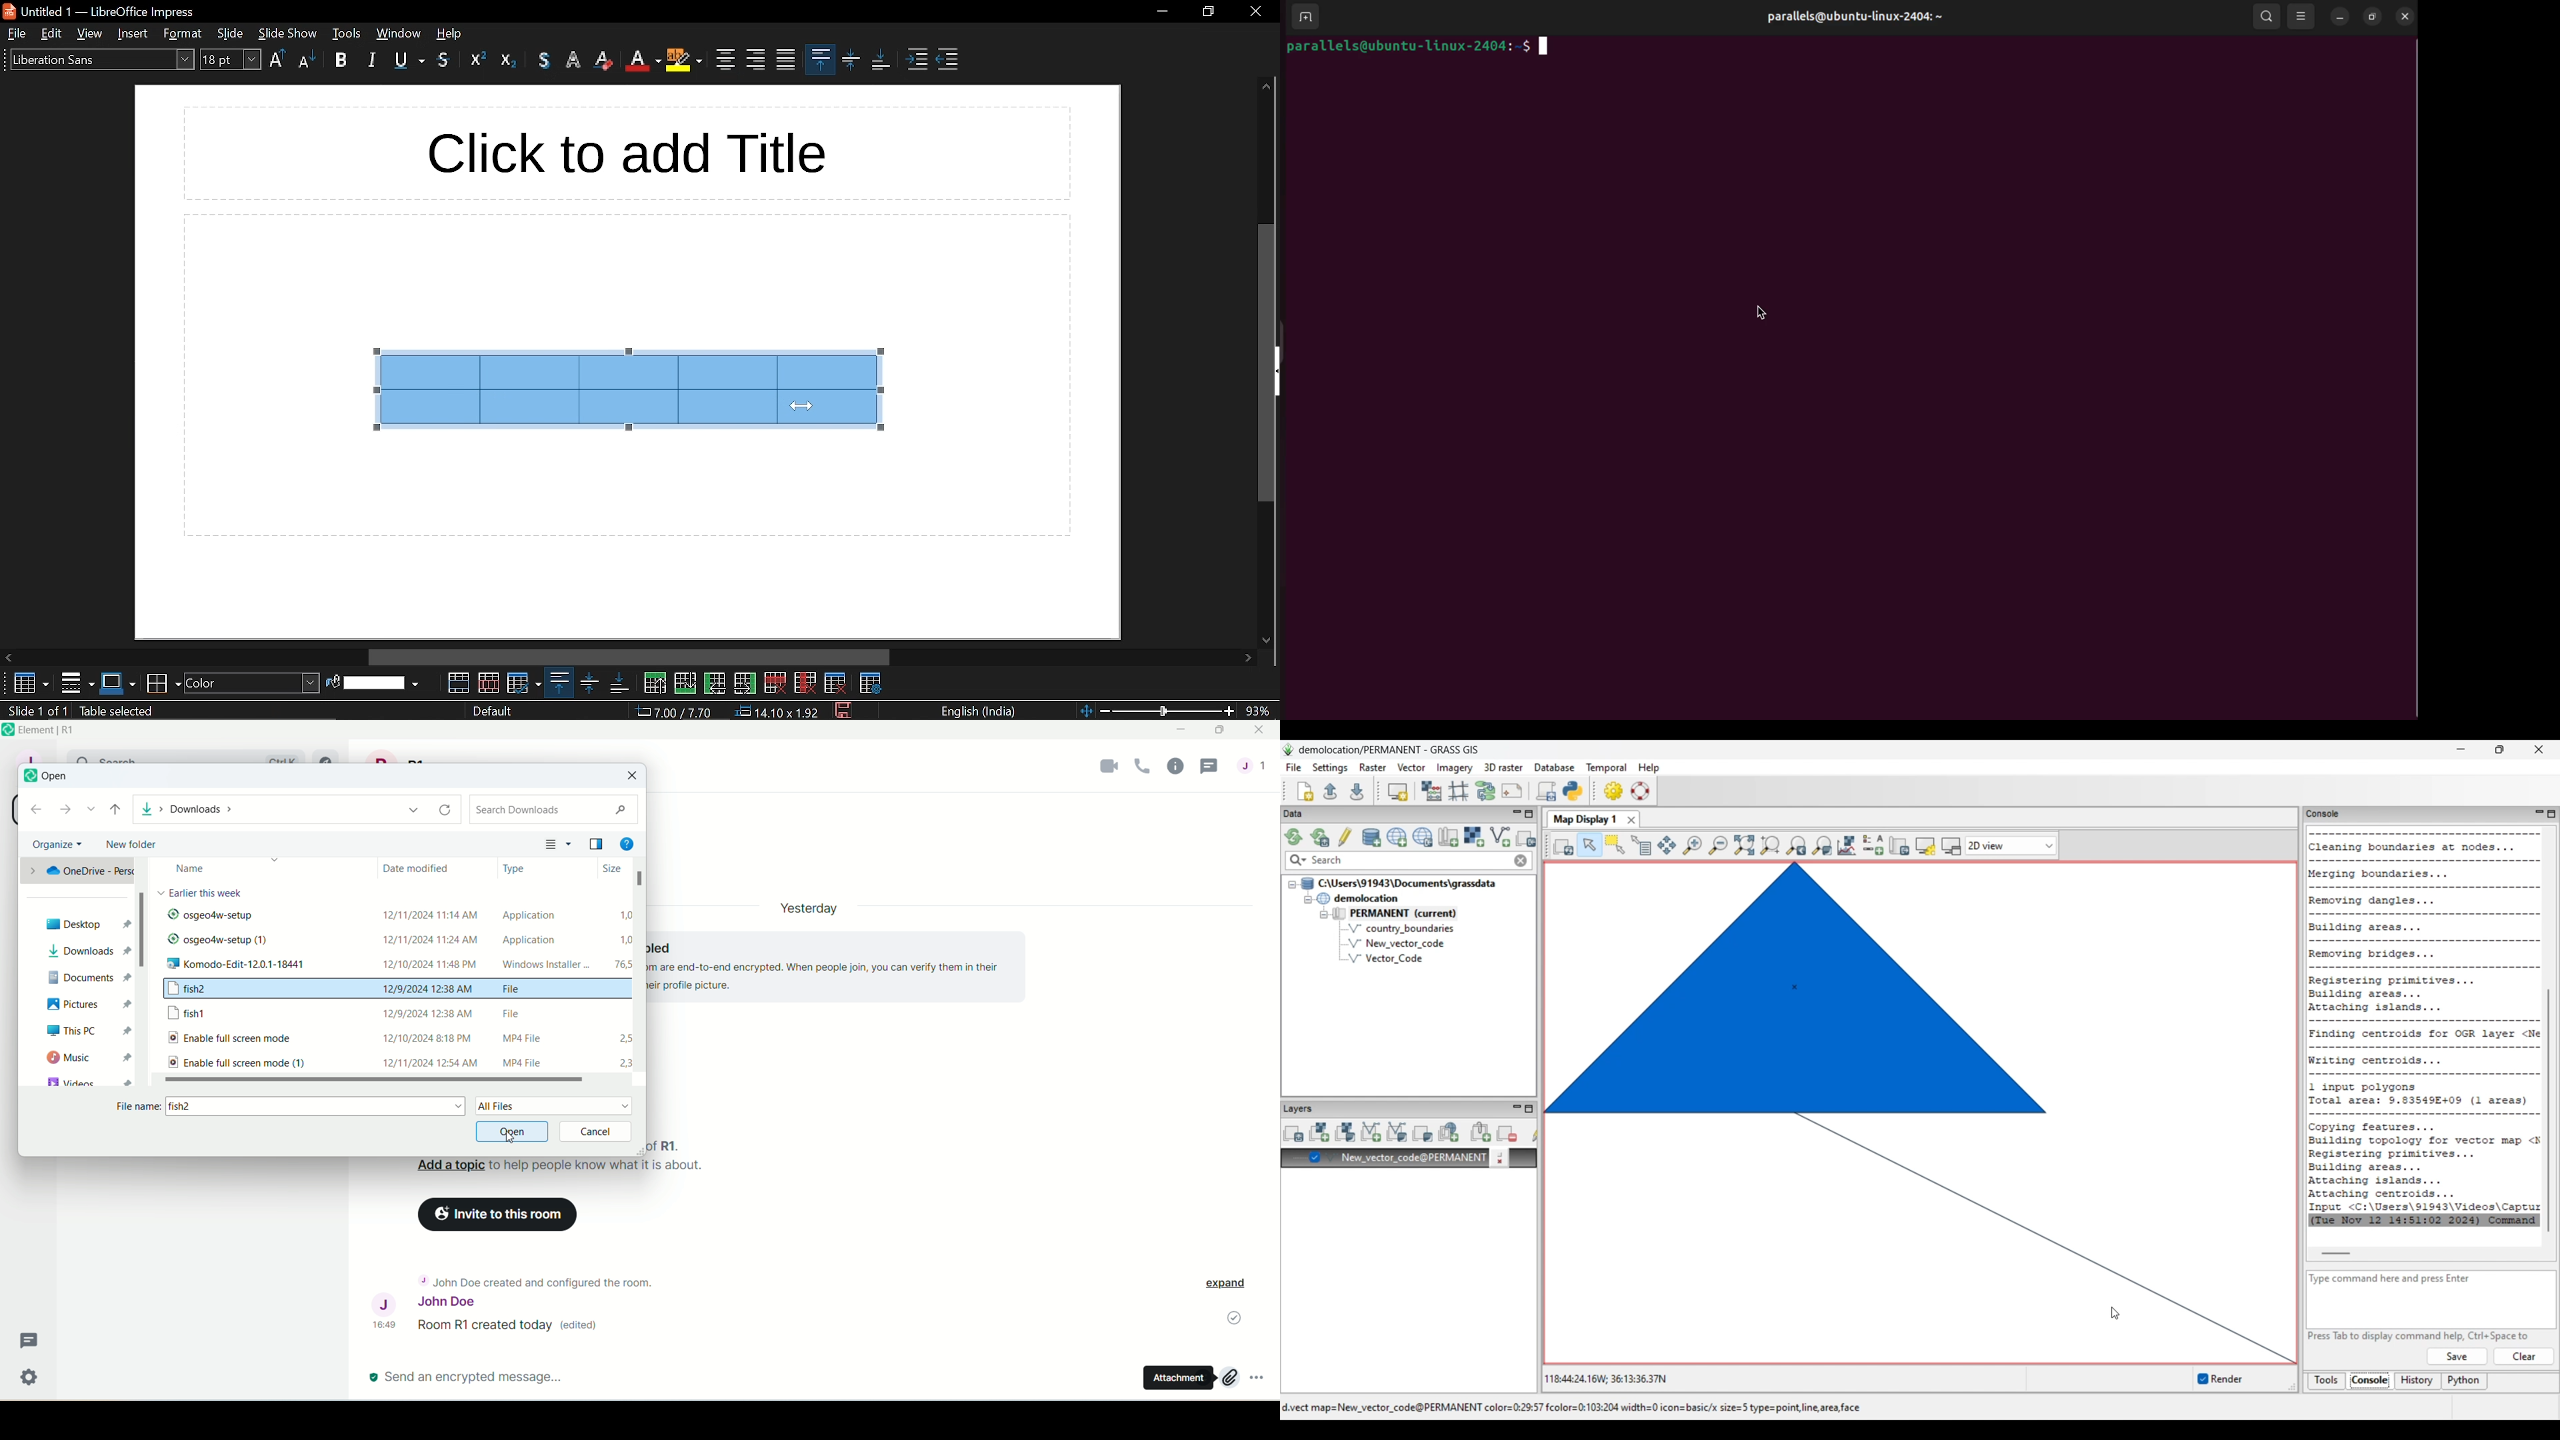  Describe the element at coordinates (55, 777) in the screenshot. I see `open` at that location.